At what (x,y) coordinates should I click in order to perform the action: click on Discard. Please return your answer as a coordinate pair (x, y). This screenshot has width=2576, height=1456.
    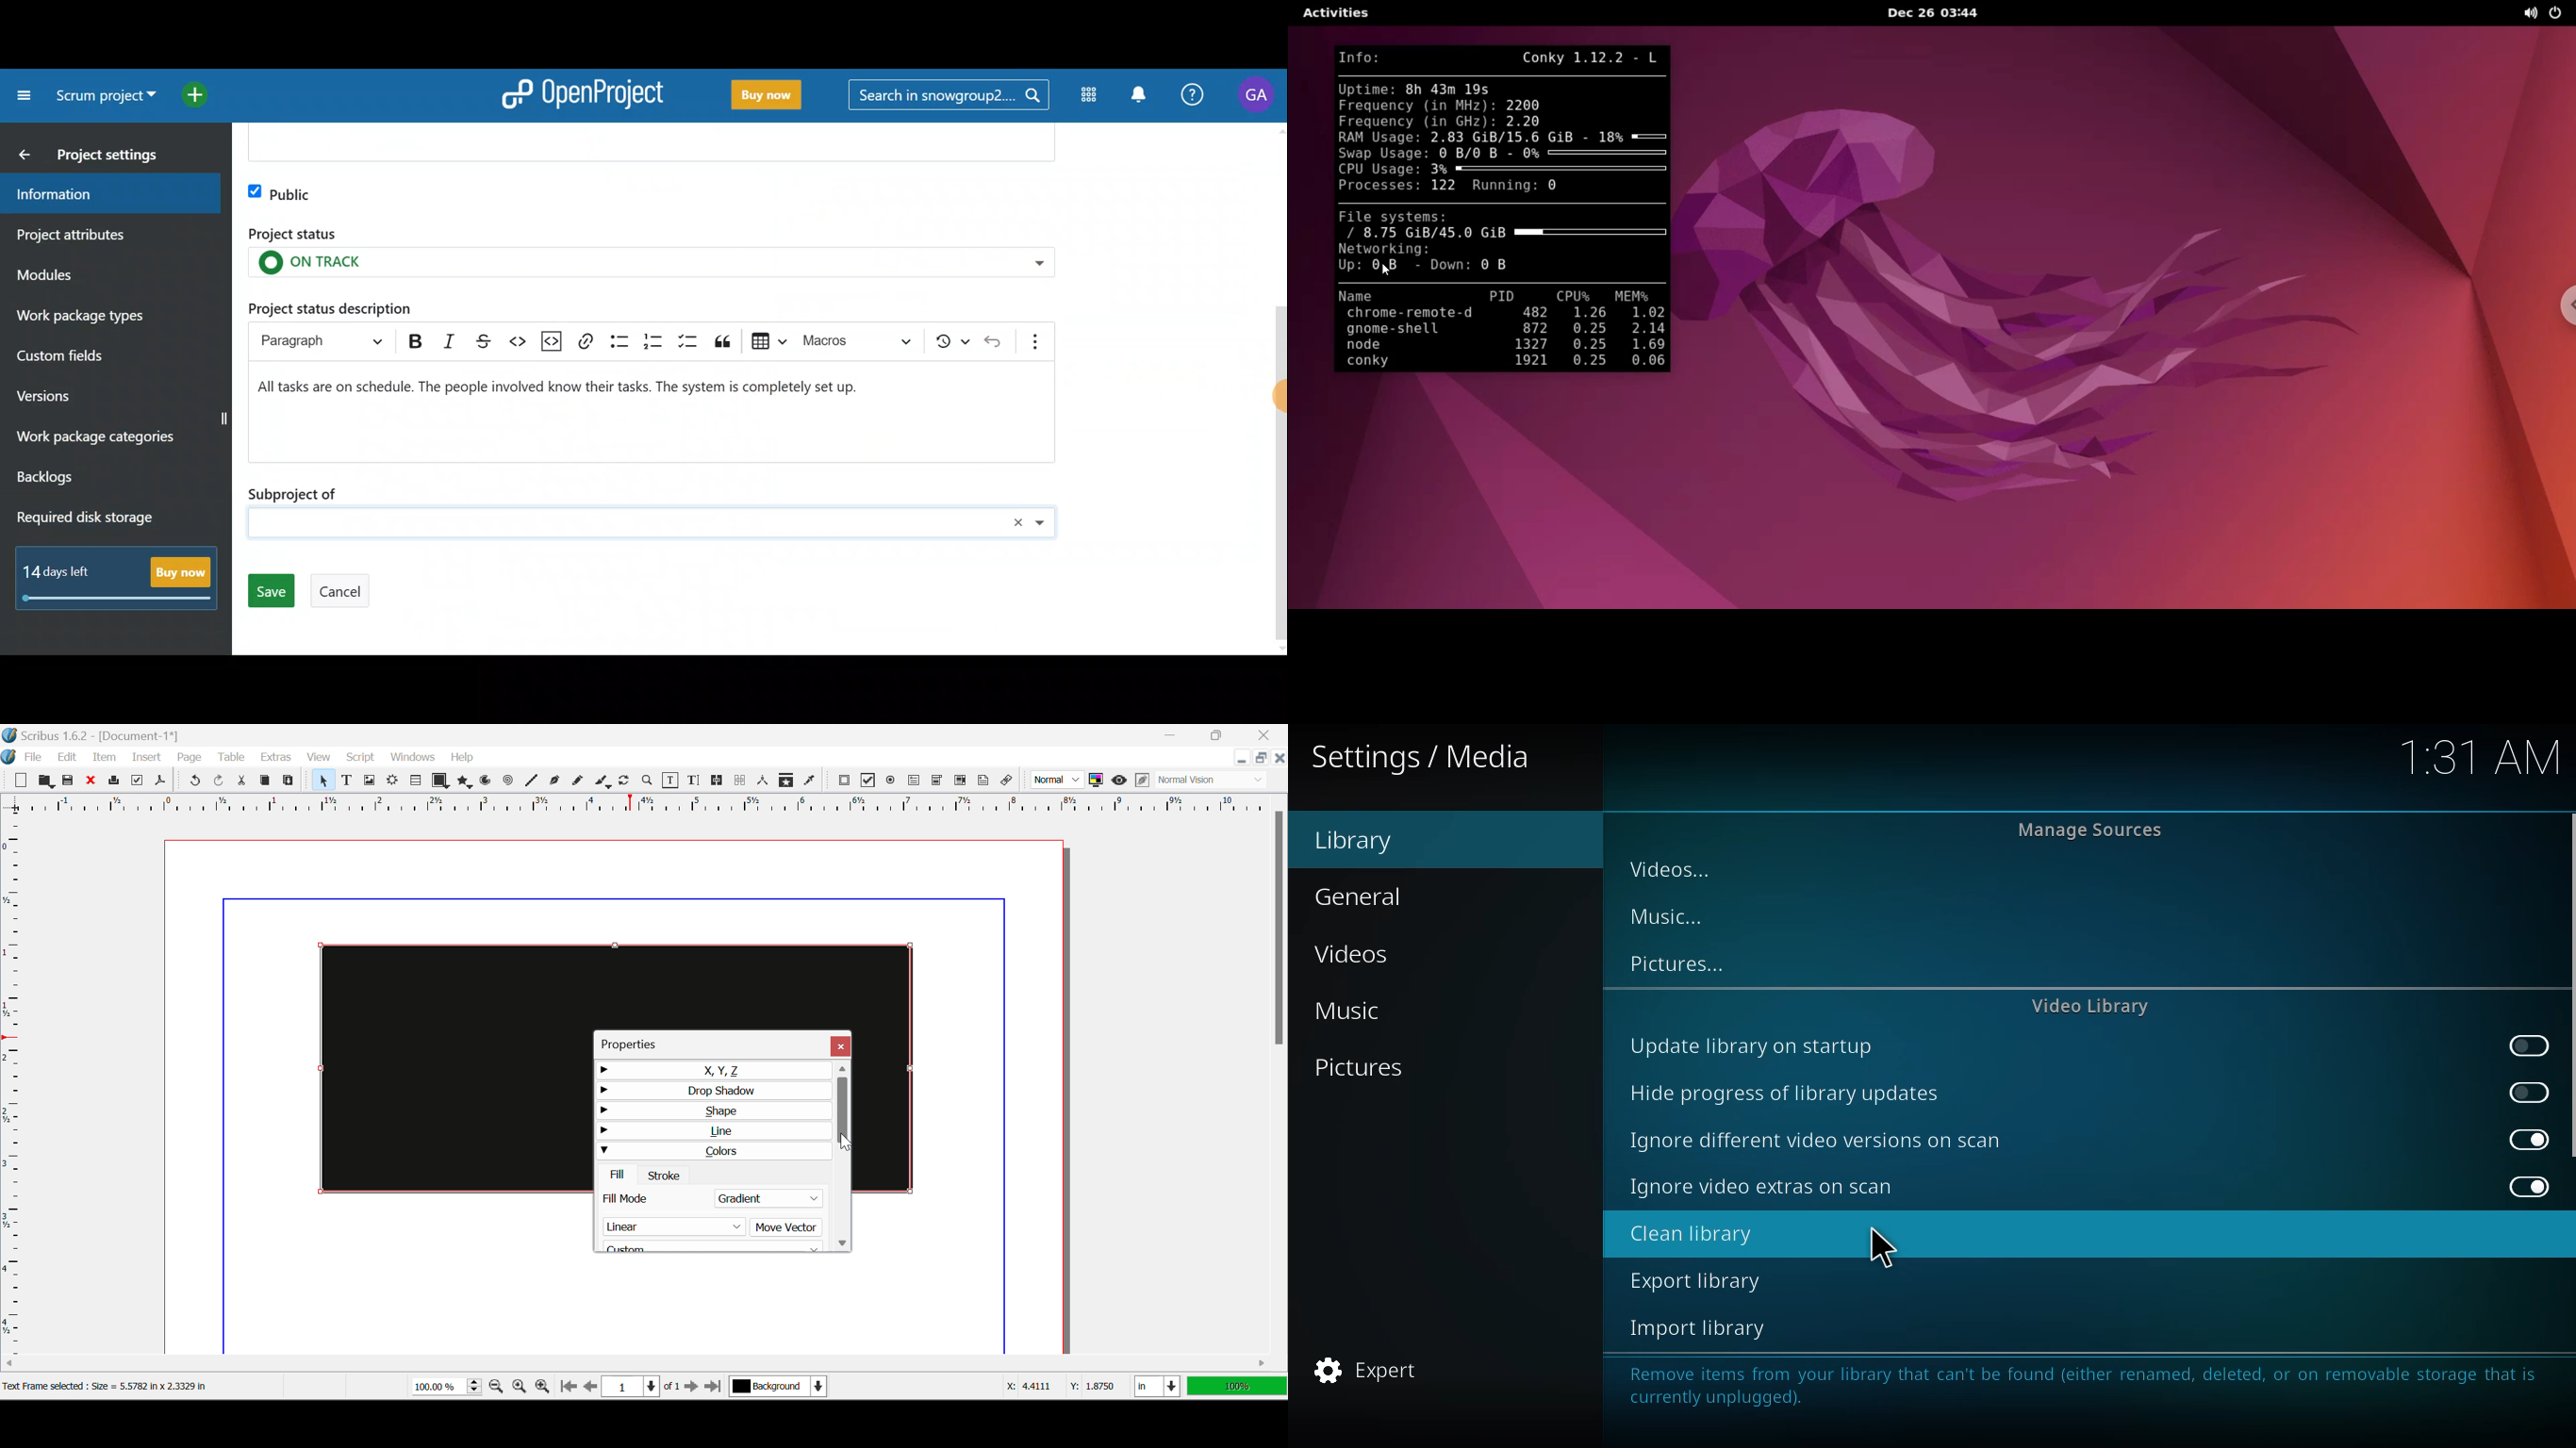
    Looking at the image, I should click on (90, 782).